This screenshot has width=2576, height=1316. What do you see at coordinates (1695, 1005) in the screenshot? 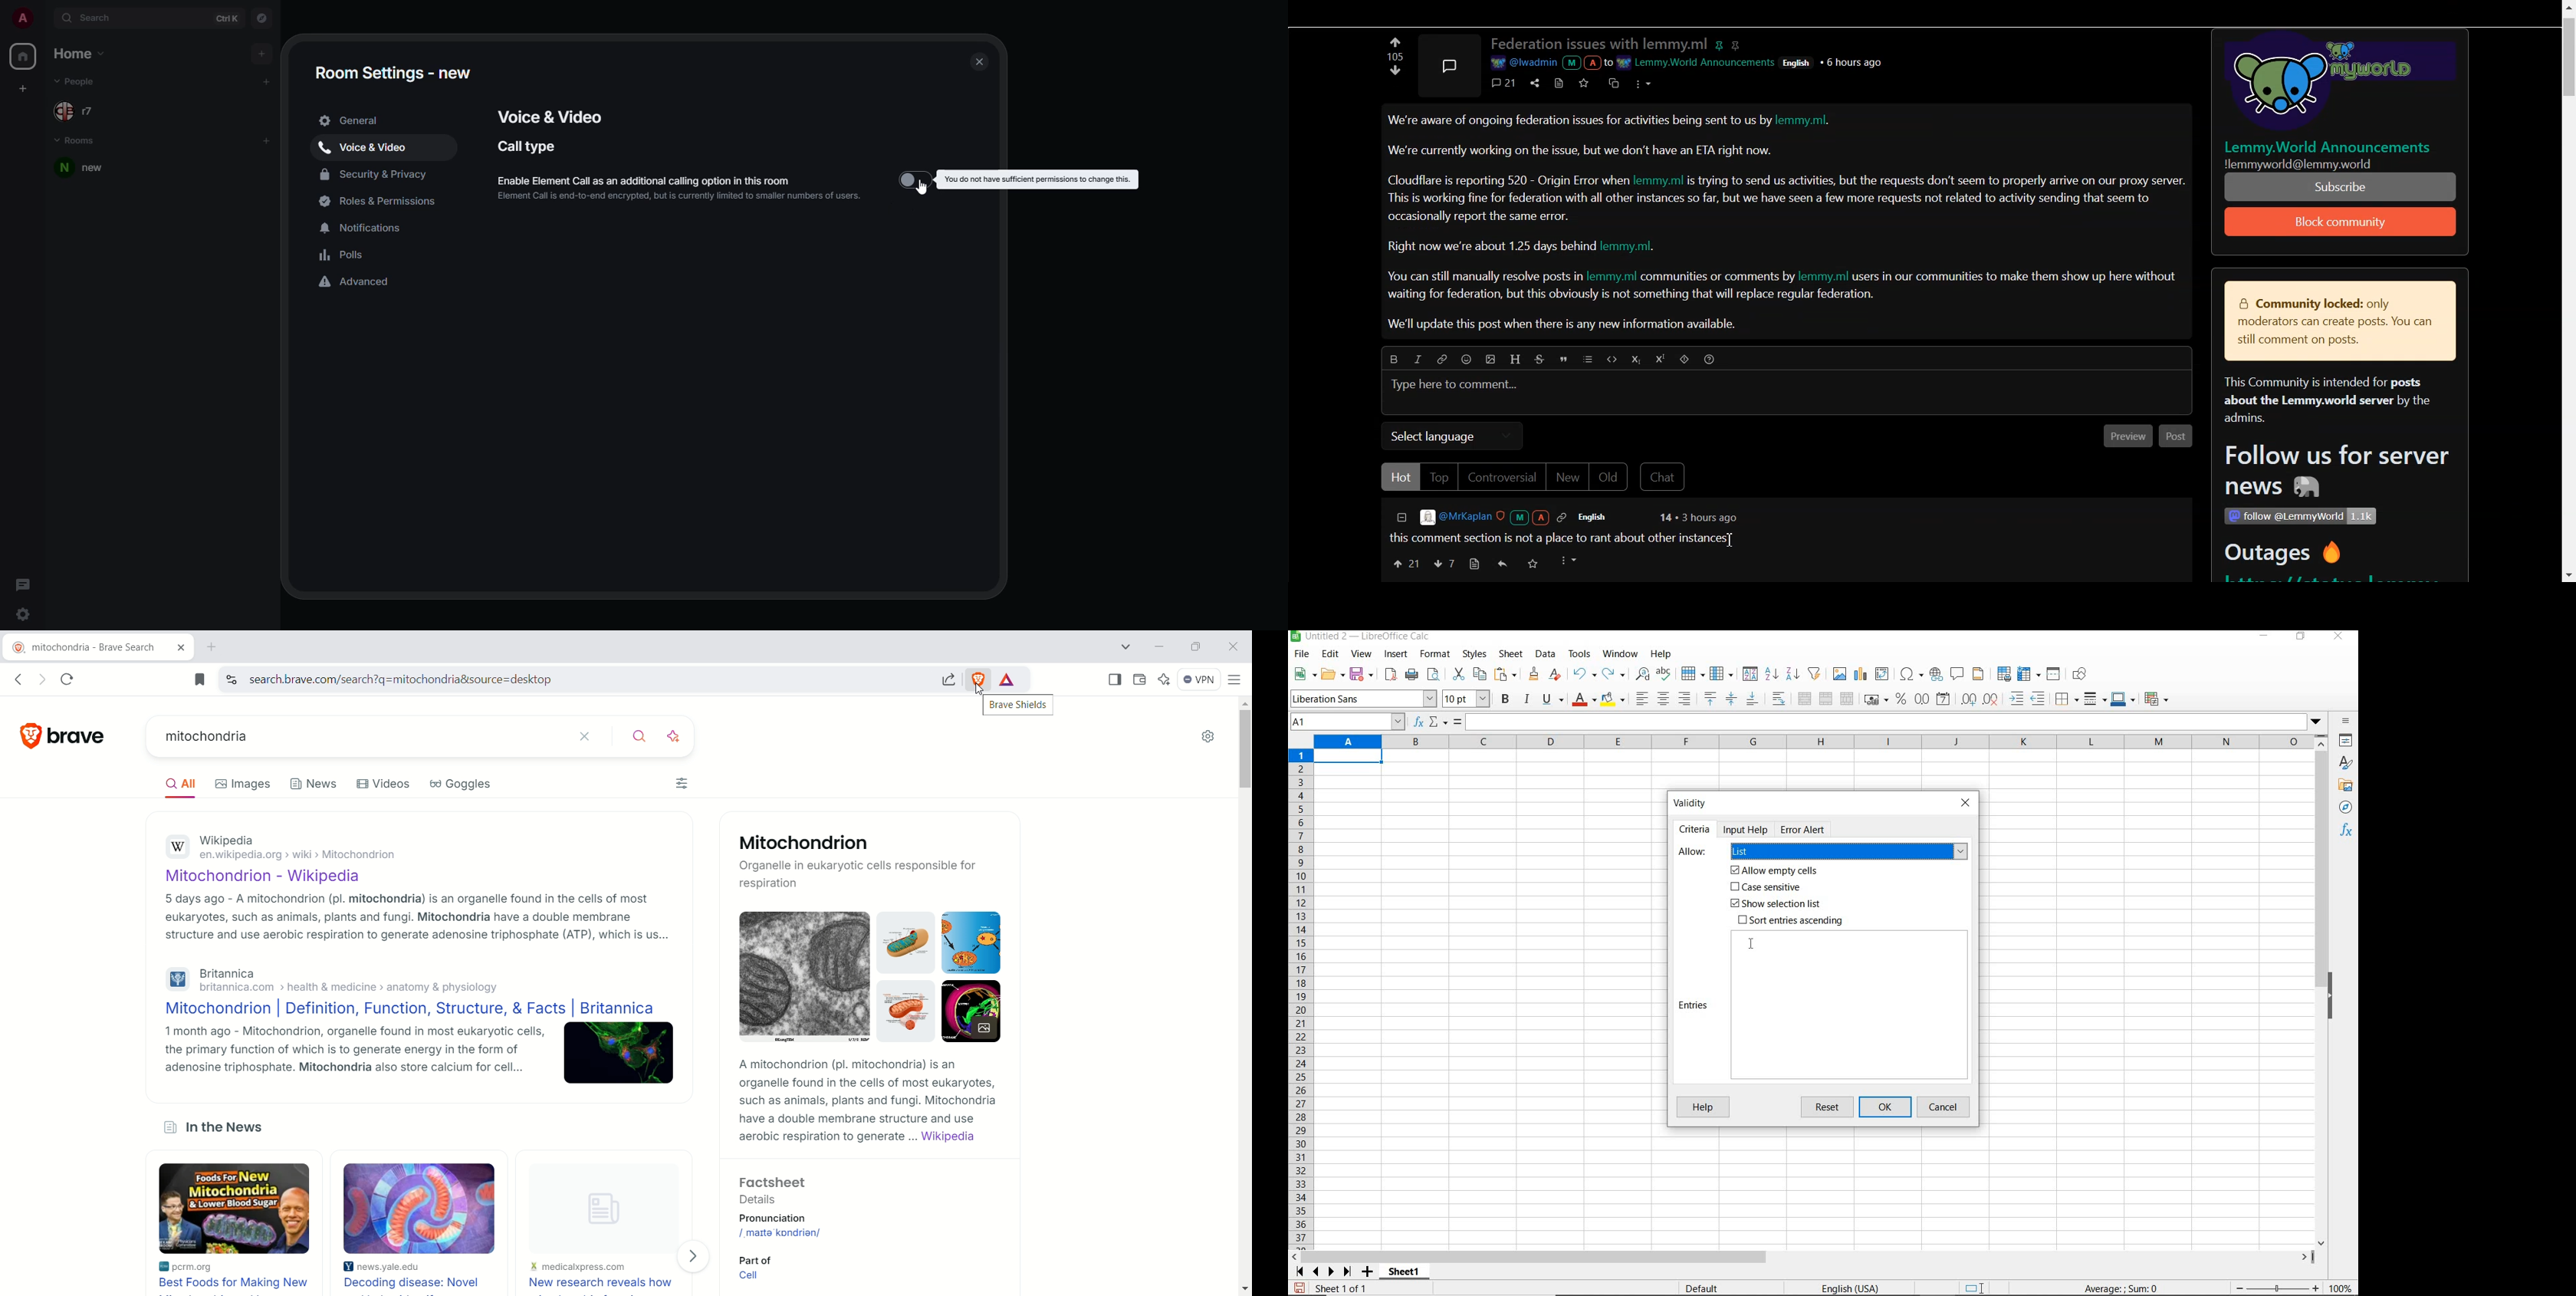
I see `Entries` at bounding box center [1695, 1005].